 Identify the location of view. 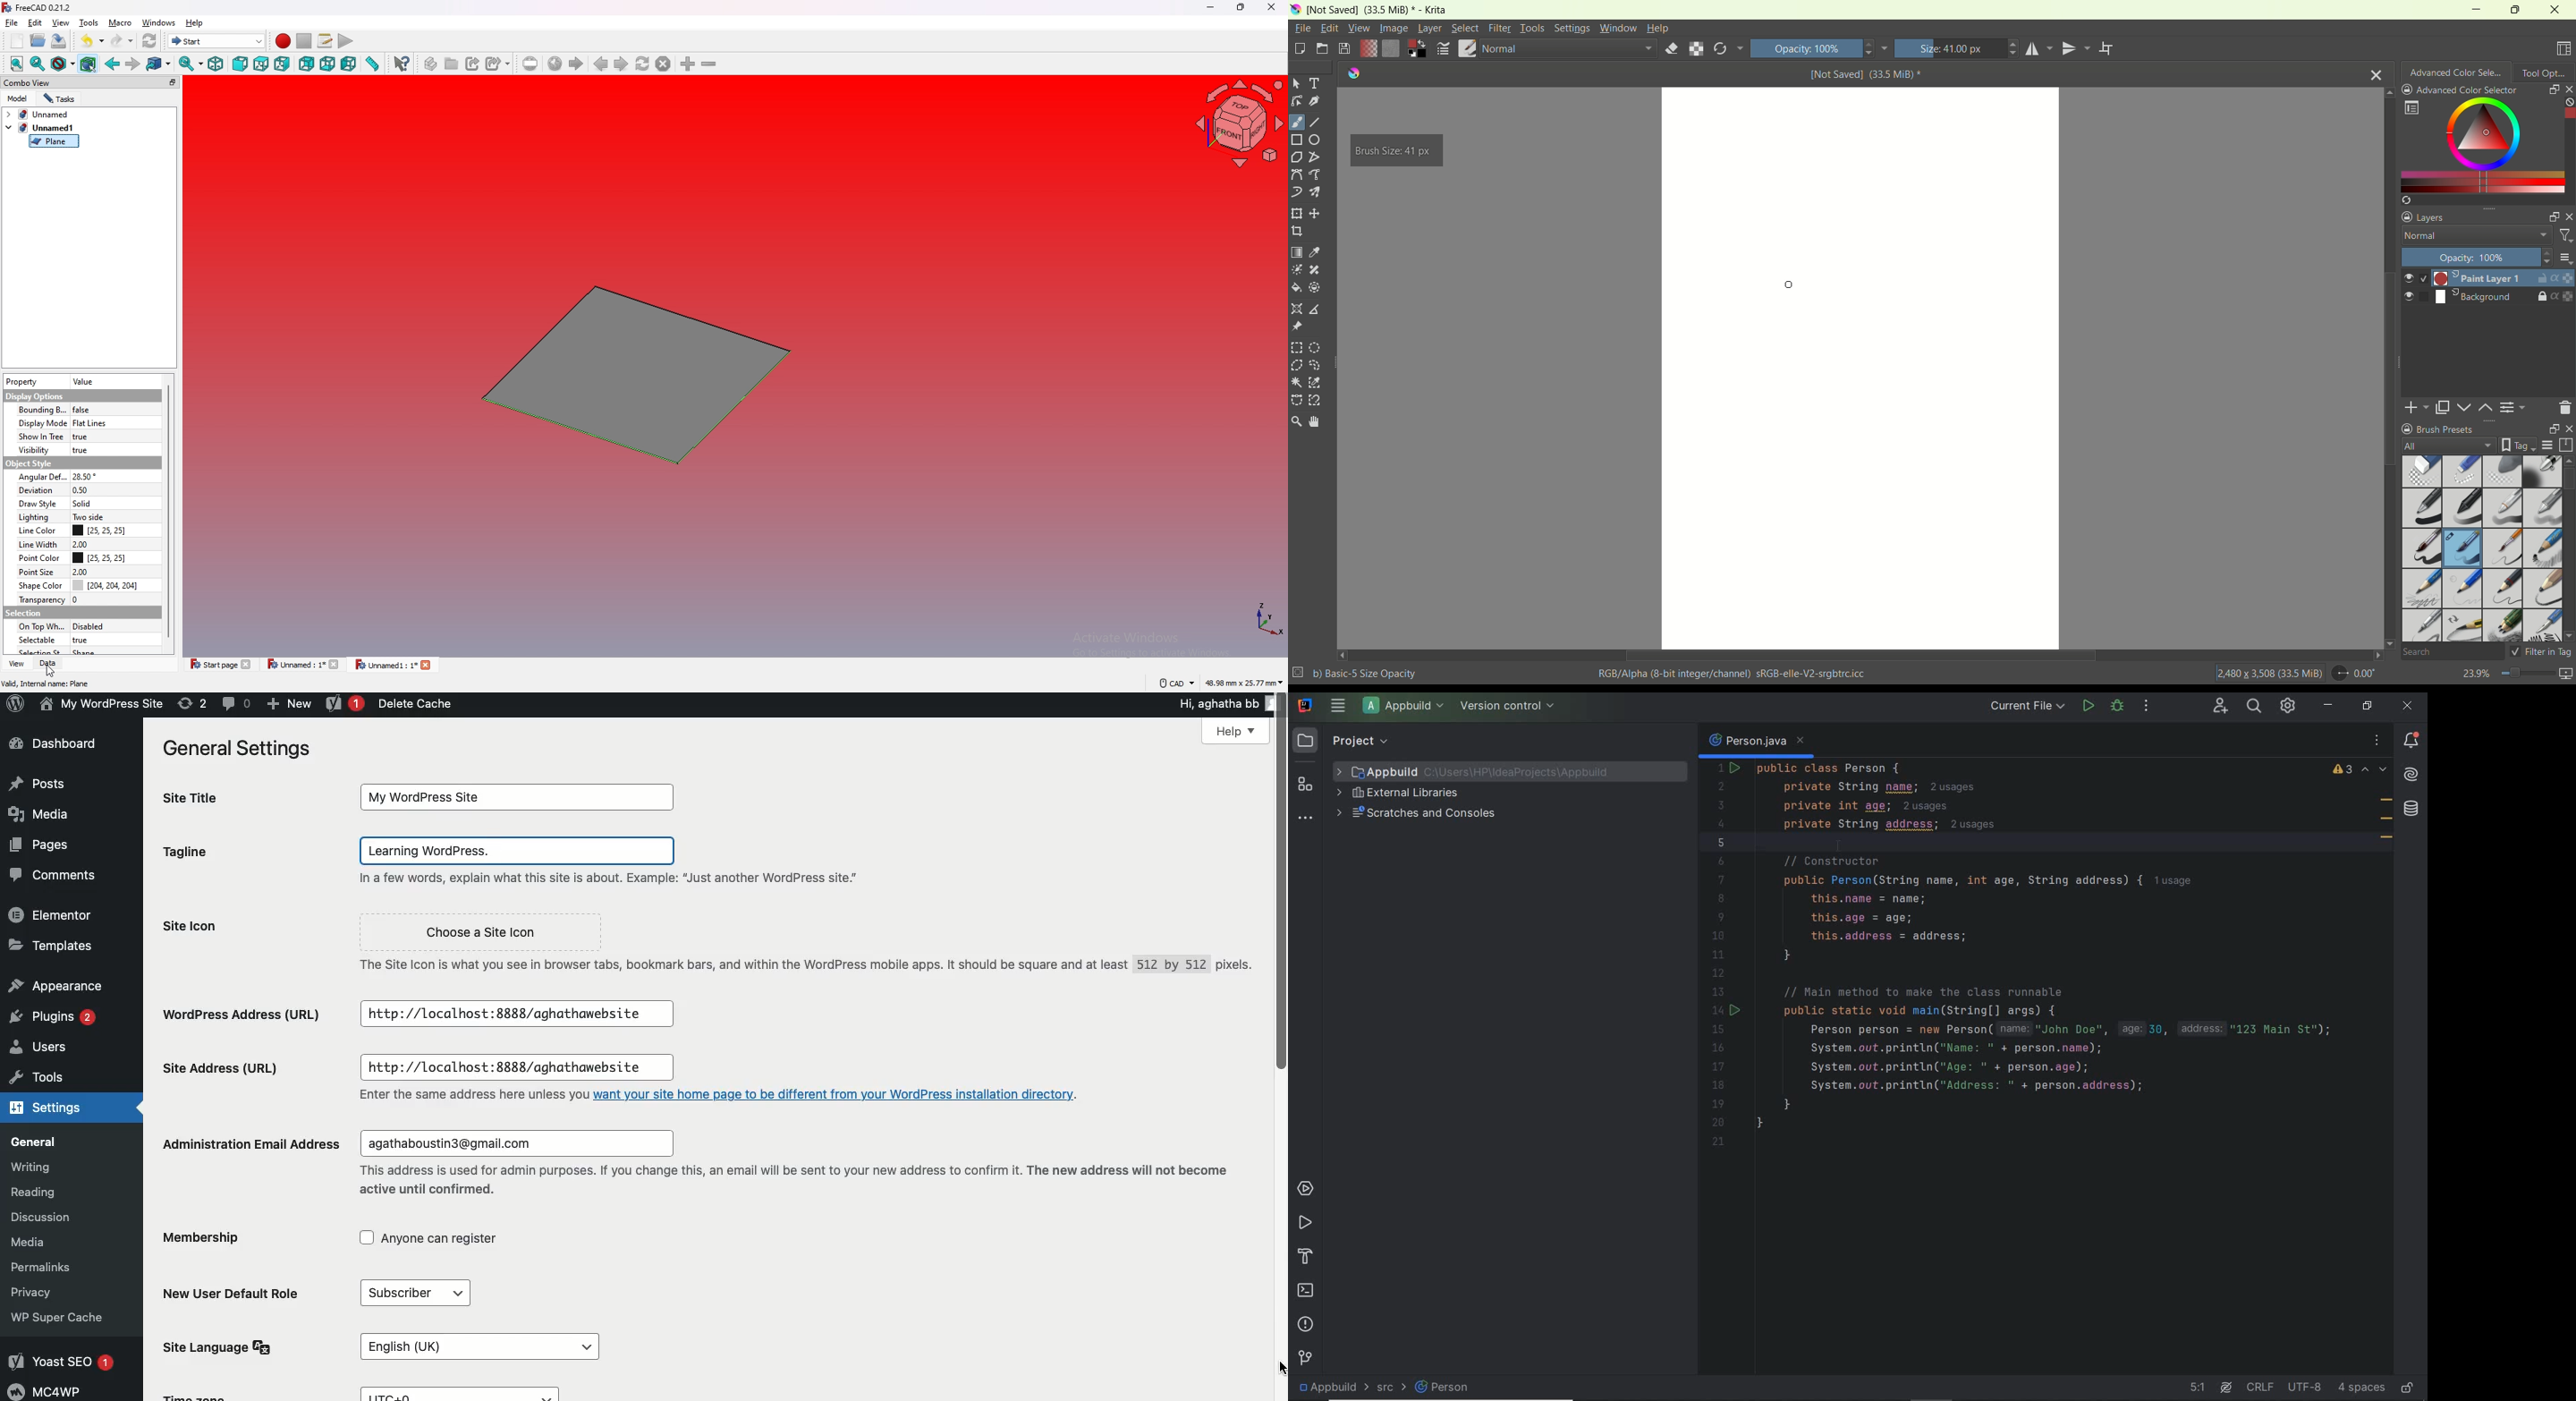
(61, 22).